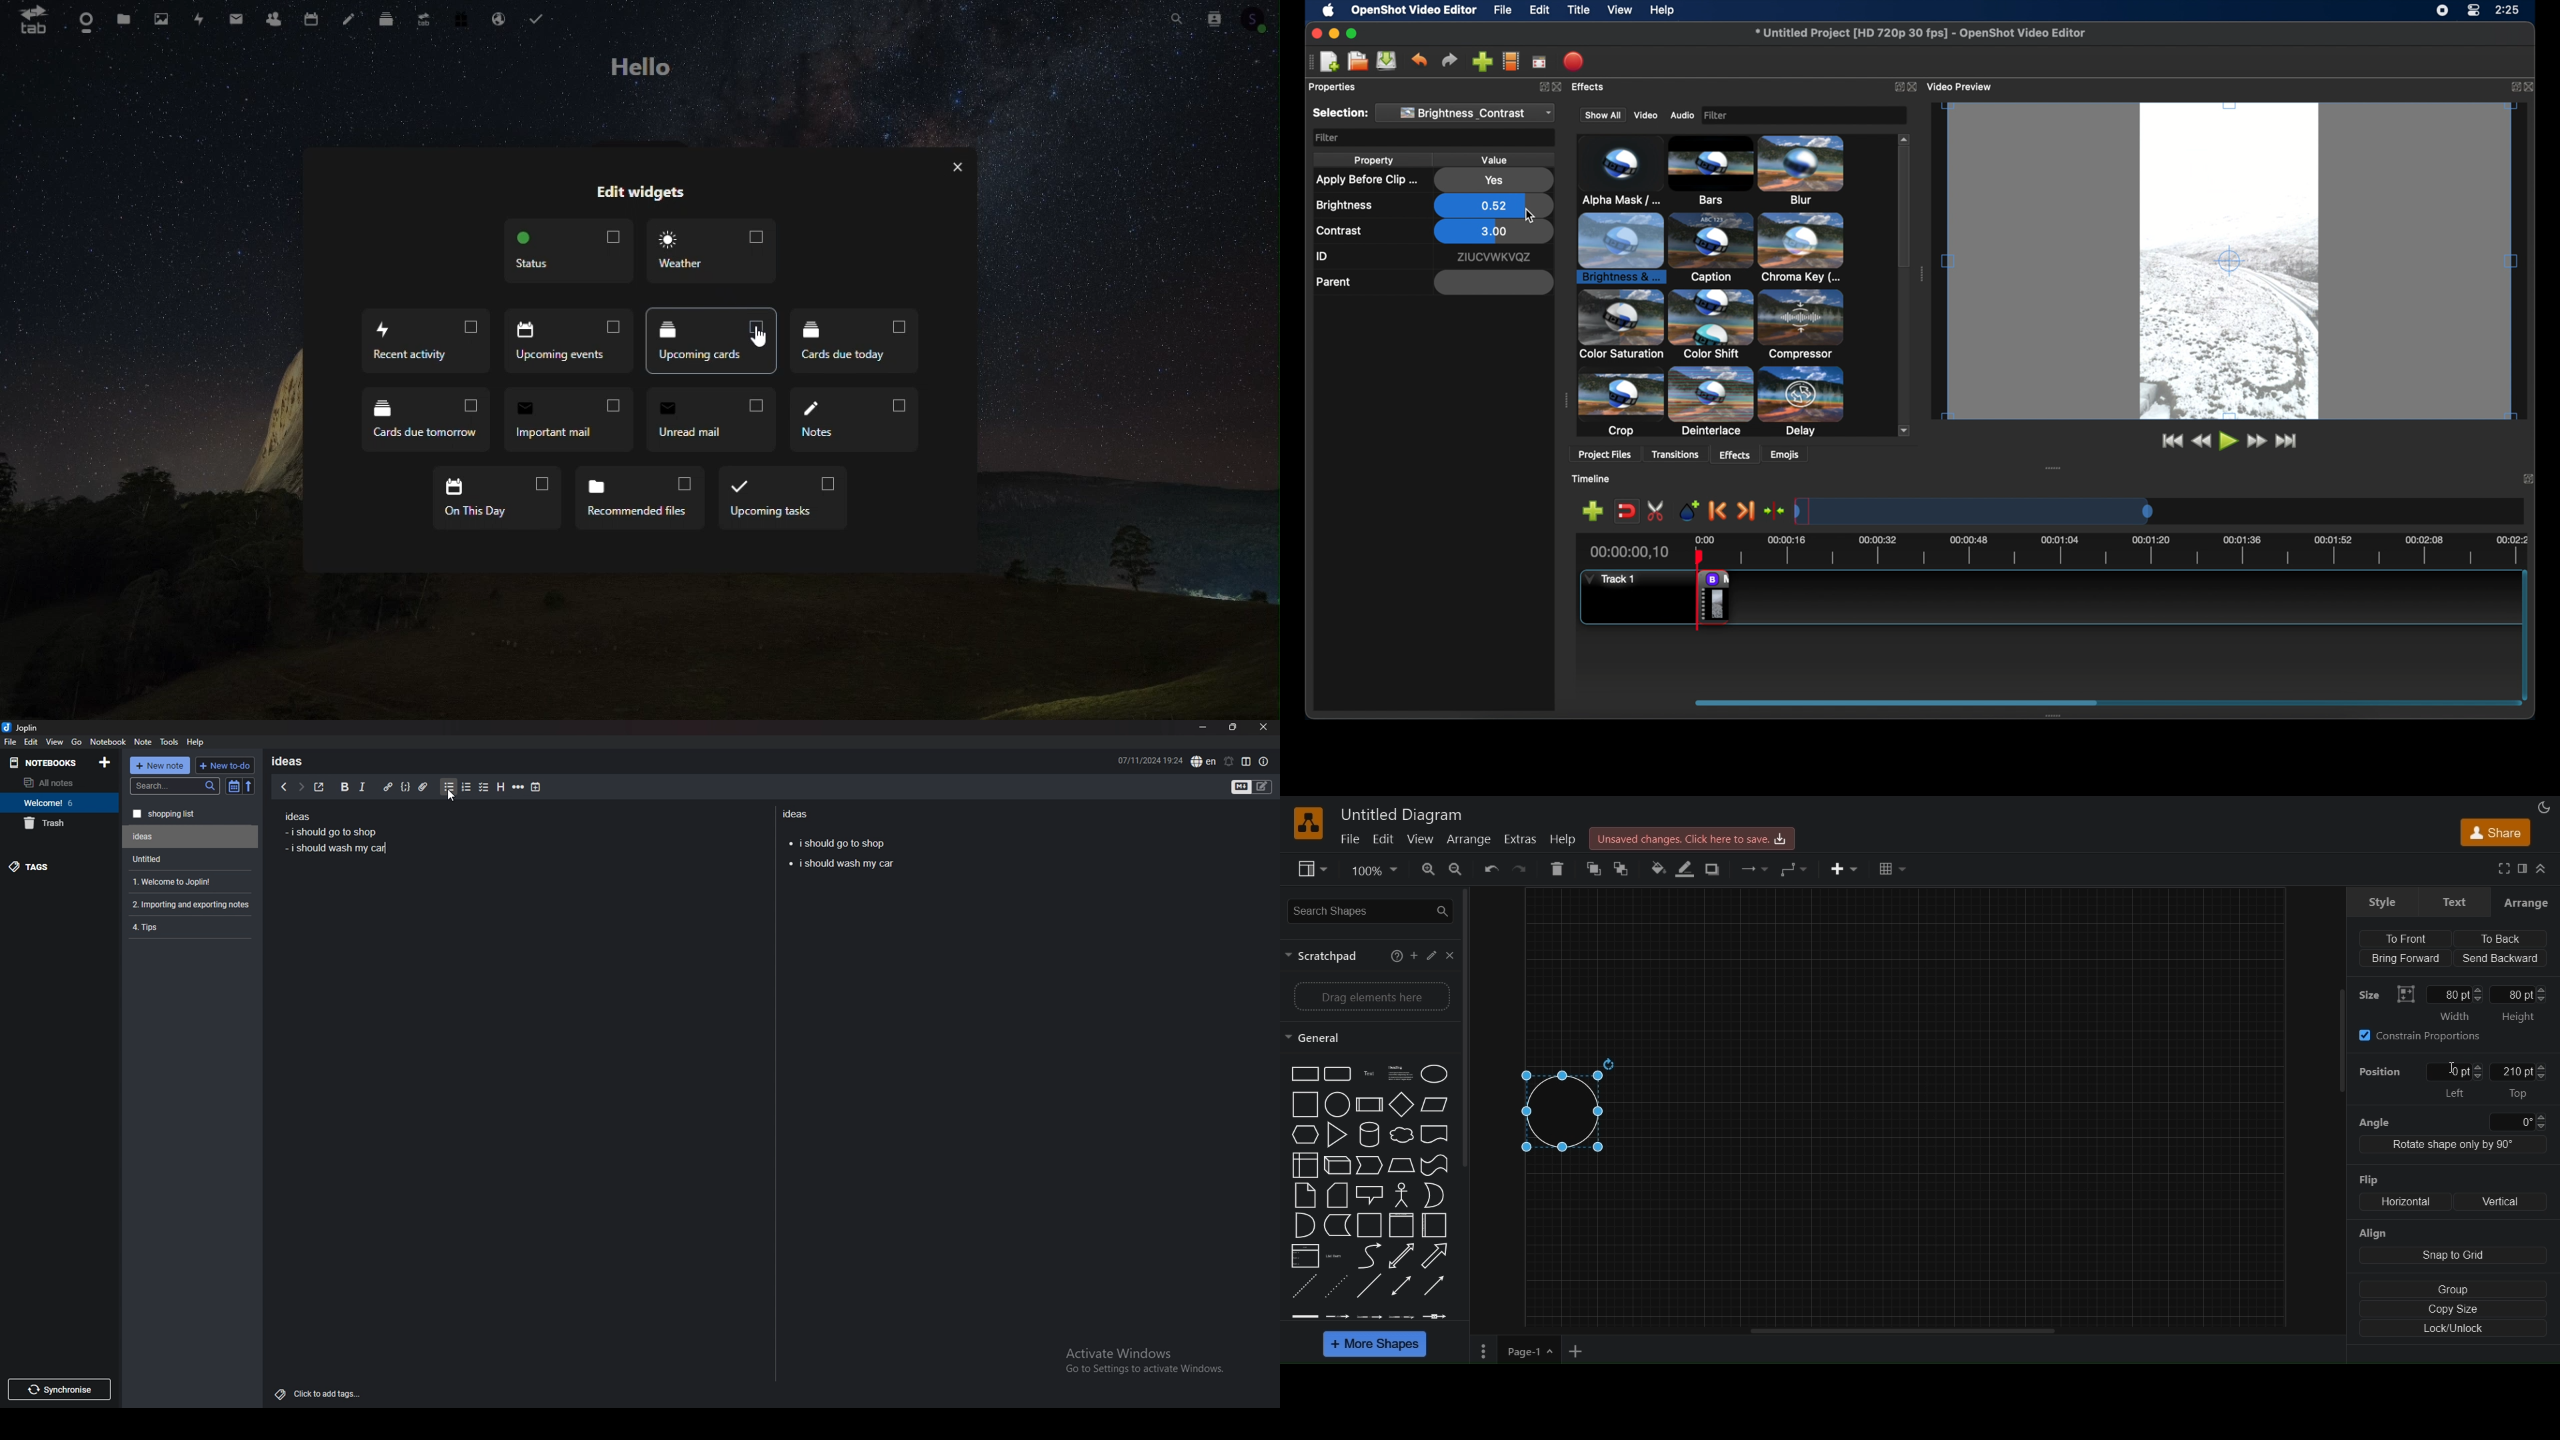 This screenshot has width=2576, height=1456. I want to click on Half circle, so click(1305, 1225).